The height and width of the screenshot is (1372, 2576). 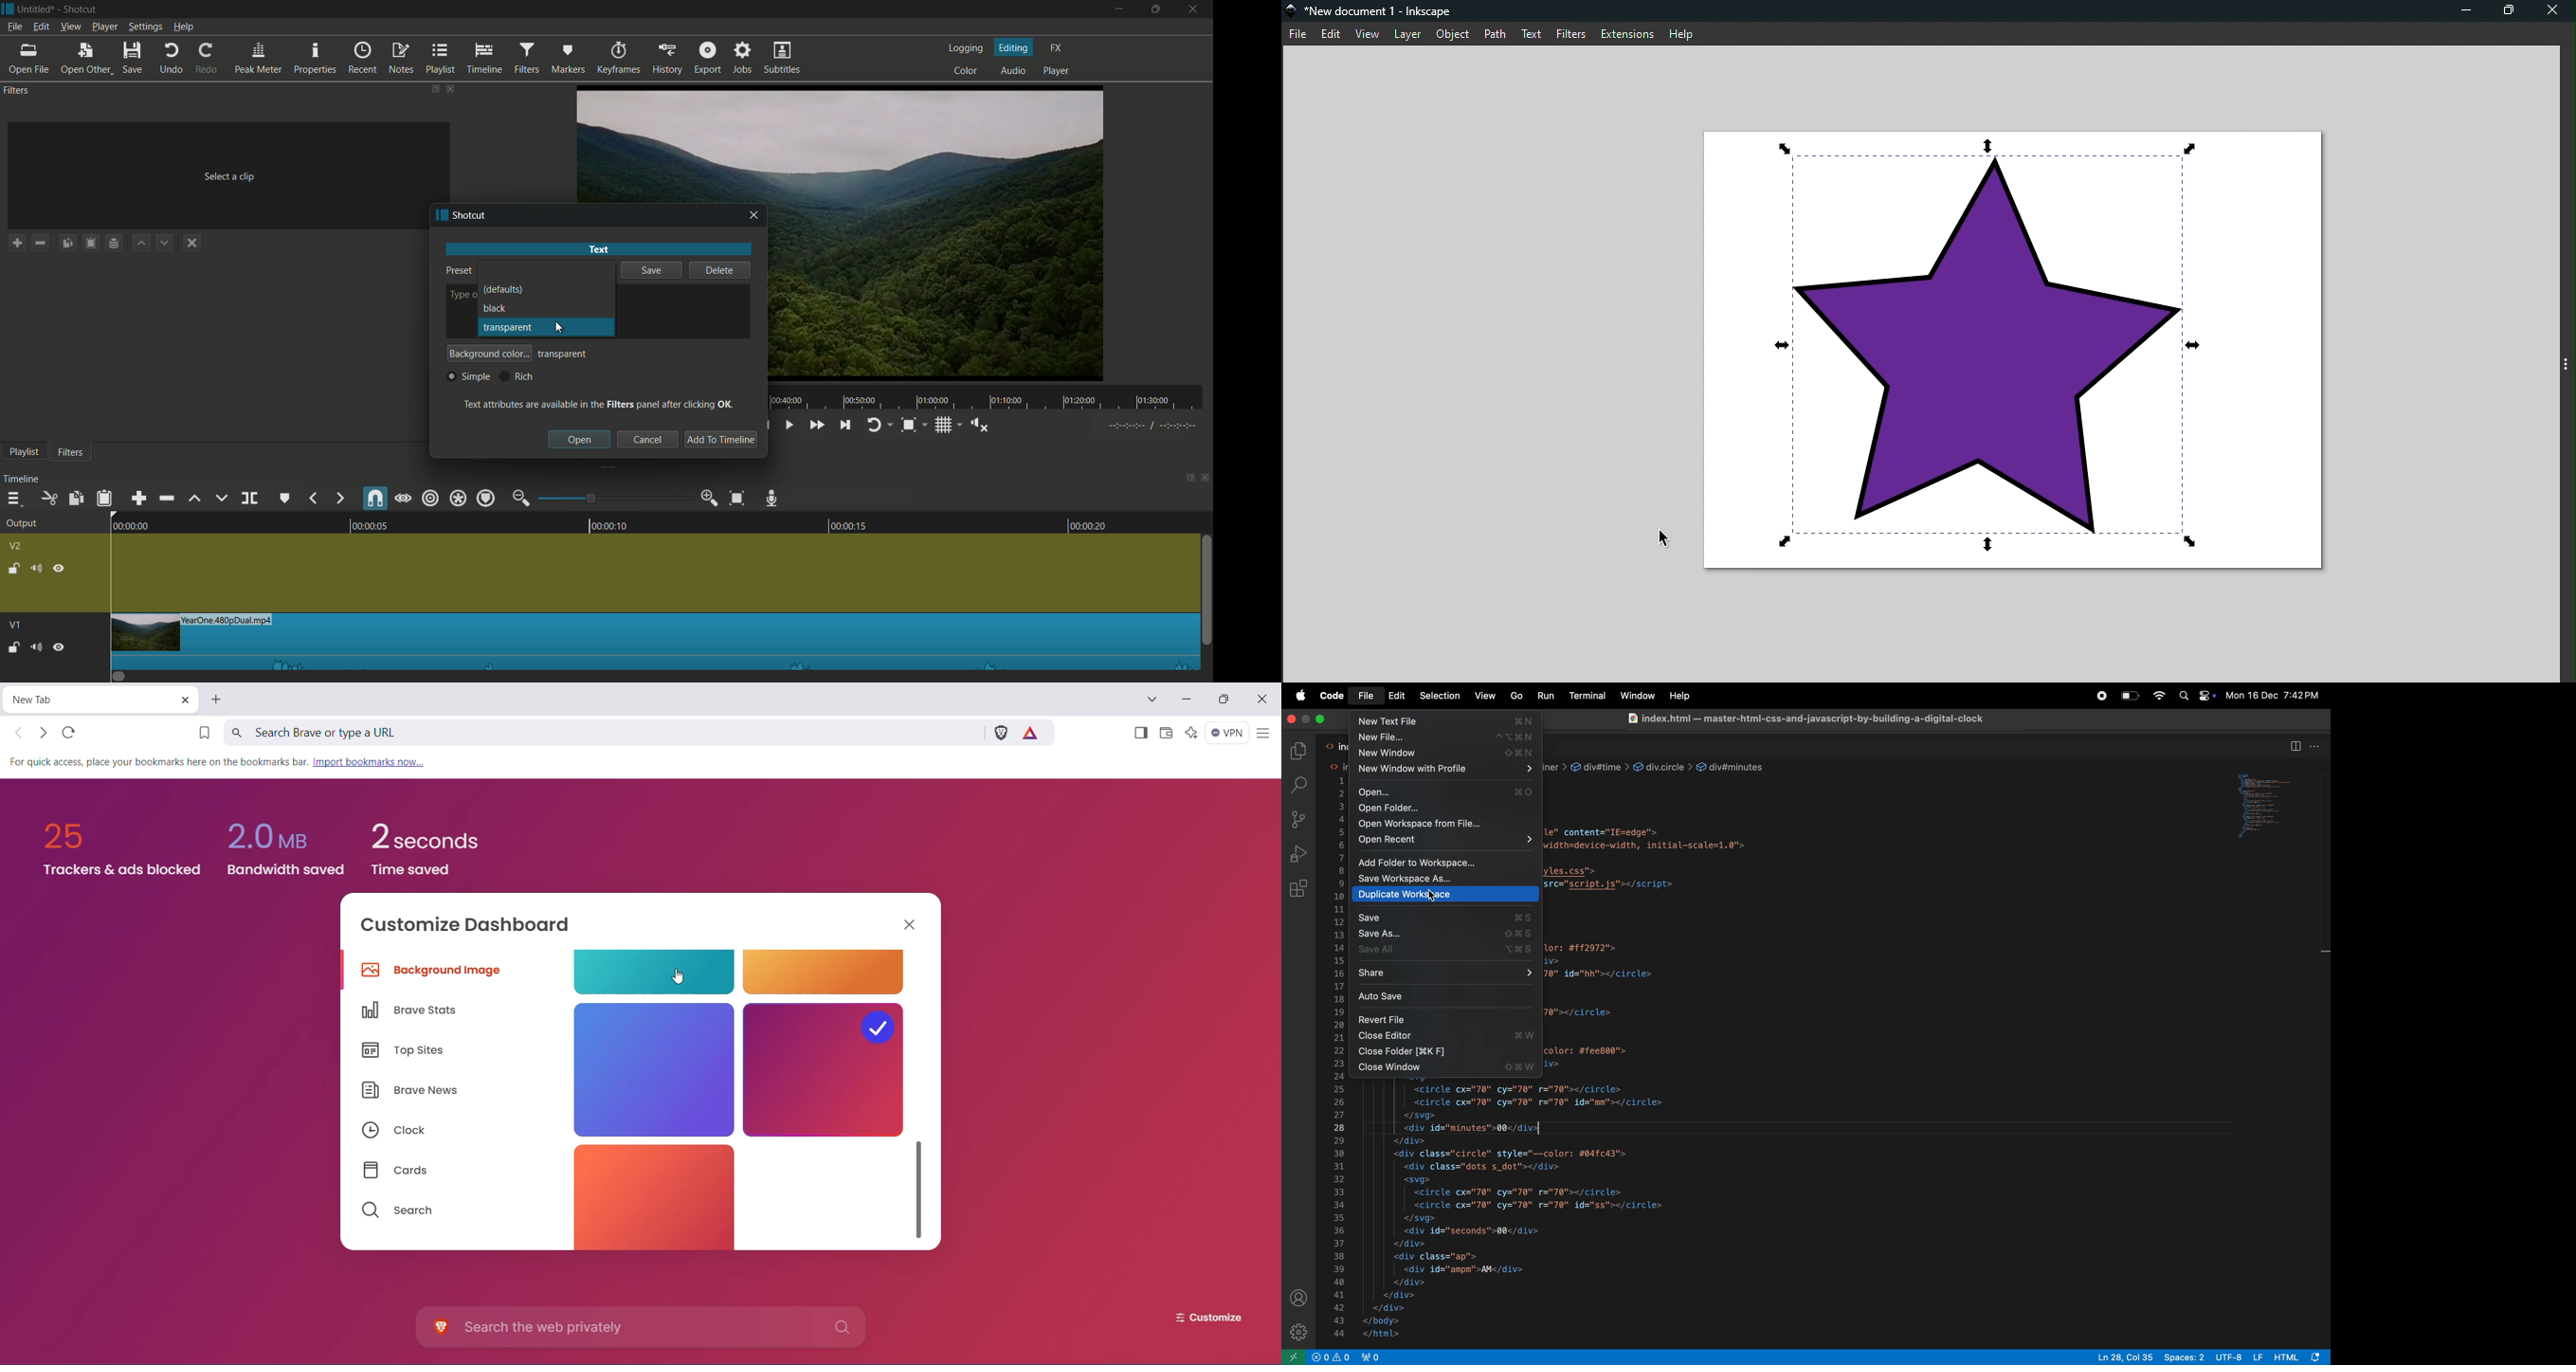 I want to click on add a filter, so click(x=16, y=243).